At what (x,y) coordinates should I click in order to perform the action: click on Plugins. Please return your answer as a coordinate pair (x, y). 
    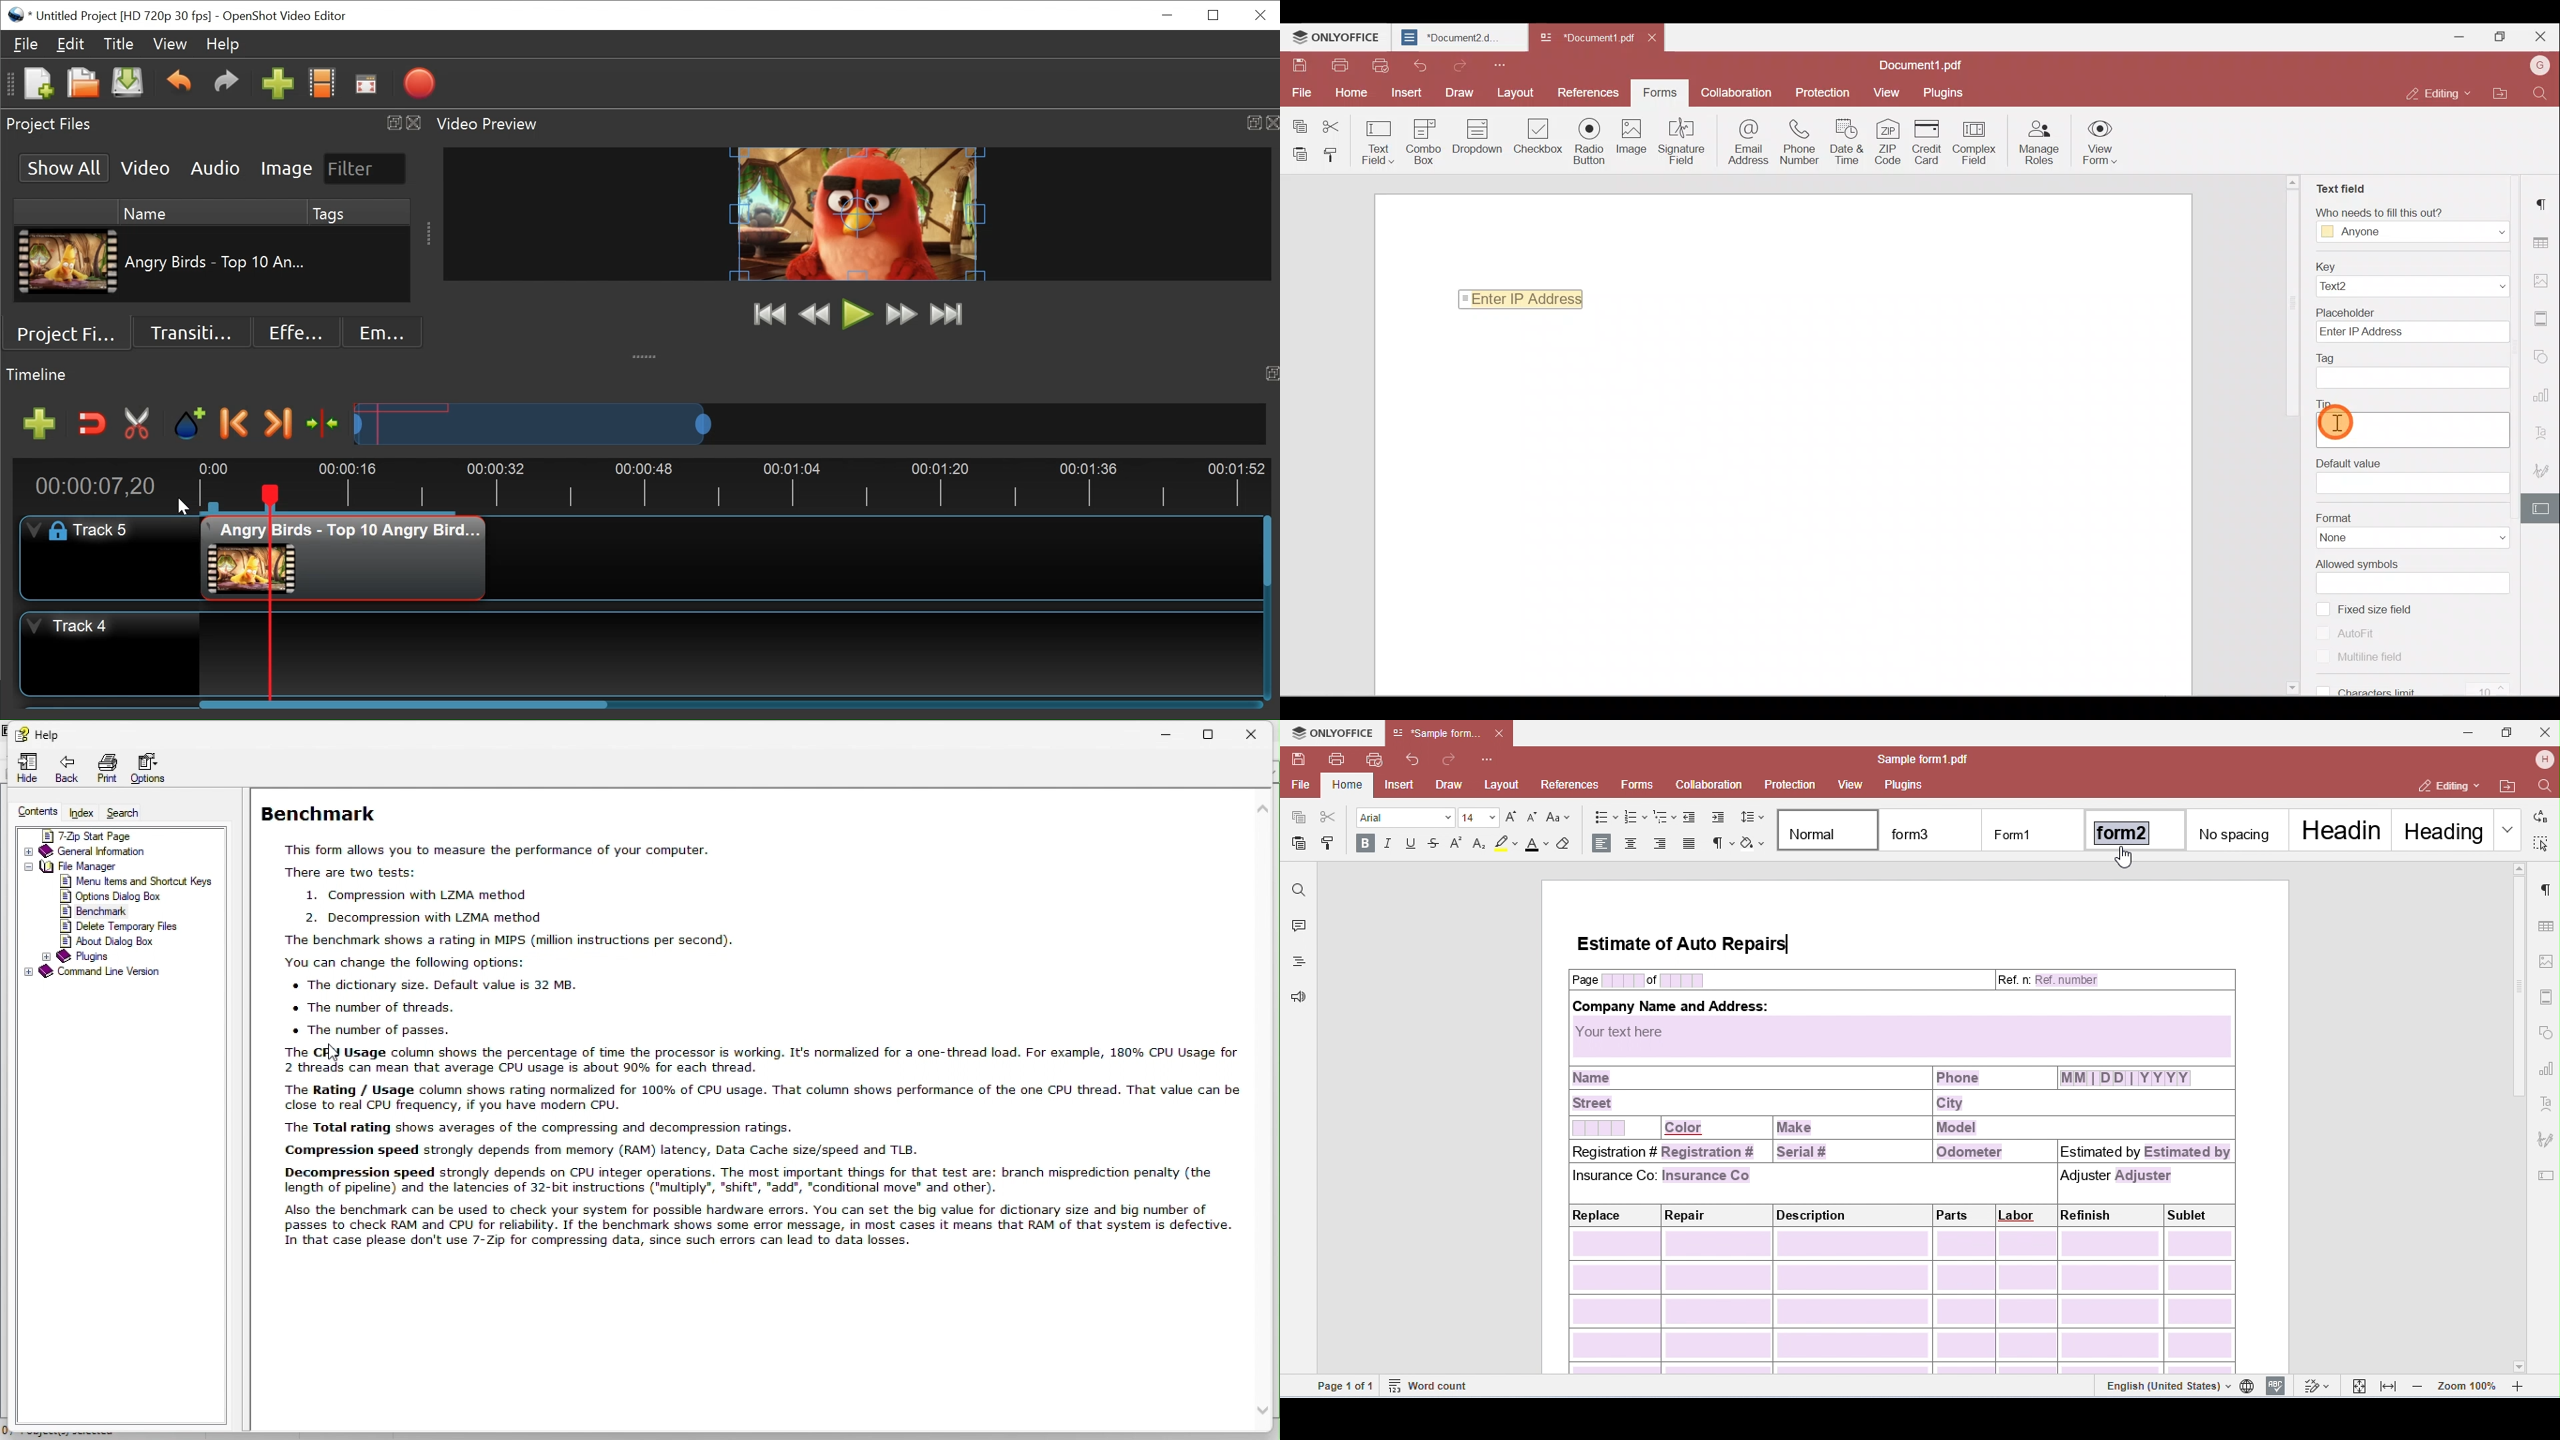
    Looking at the image, I should click on (1945, 92).